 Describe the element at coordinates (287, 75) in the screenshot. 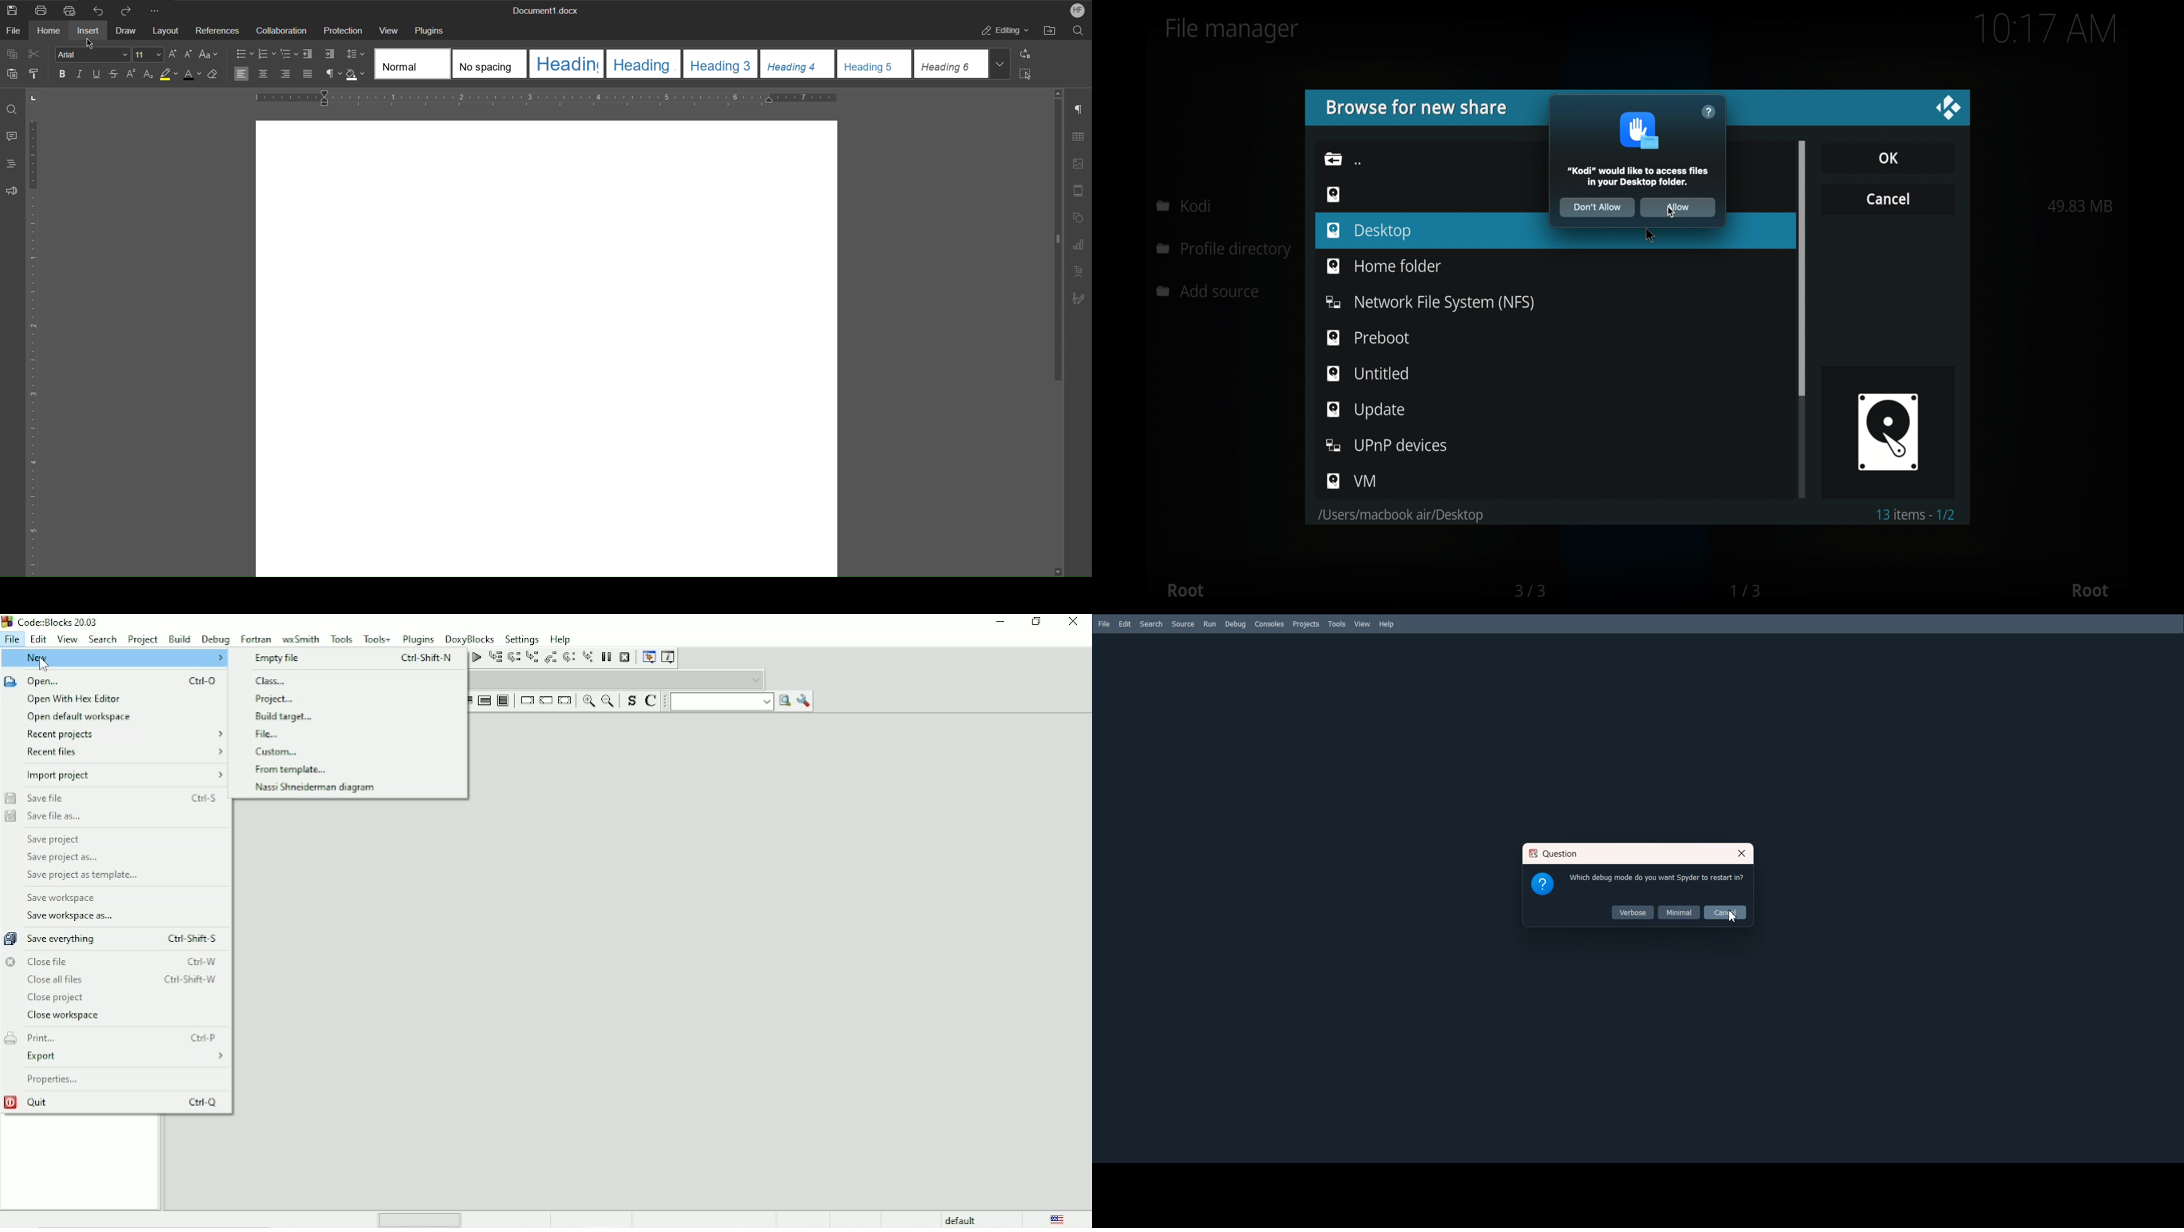

I see `Right Align` at that location.